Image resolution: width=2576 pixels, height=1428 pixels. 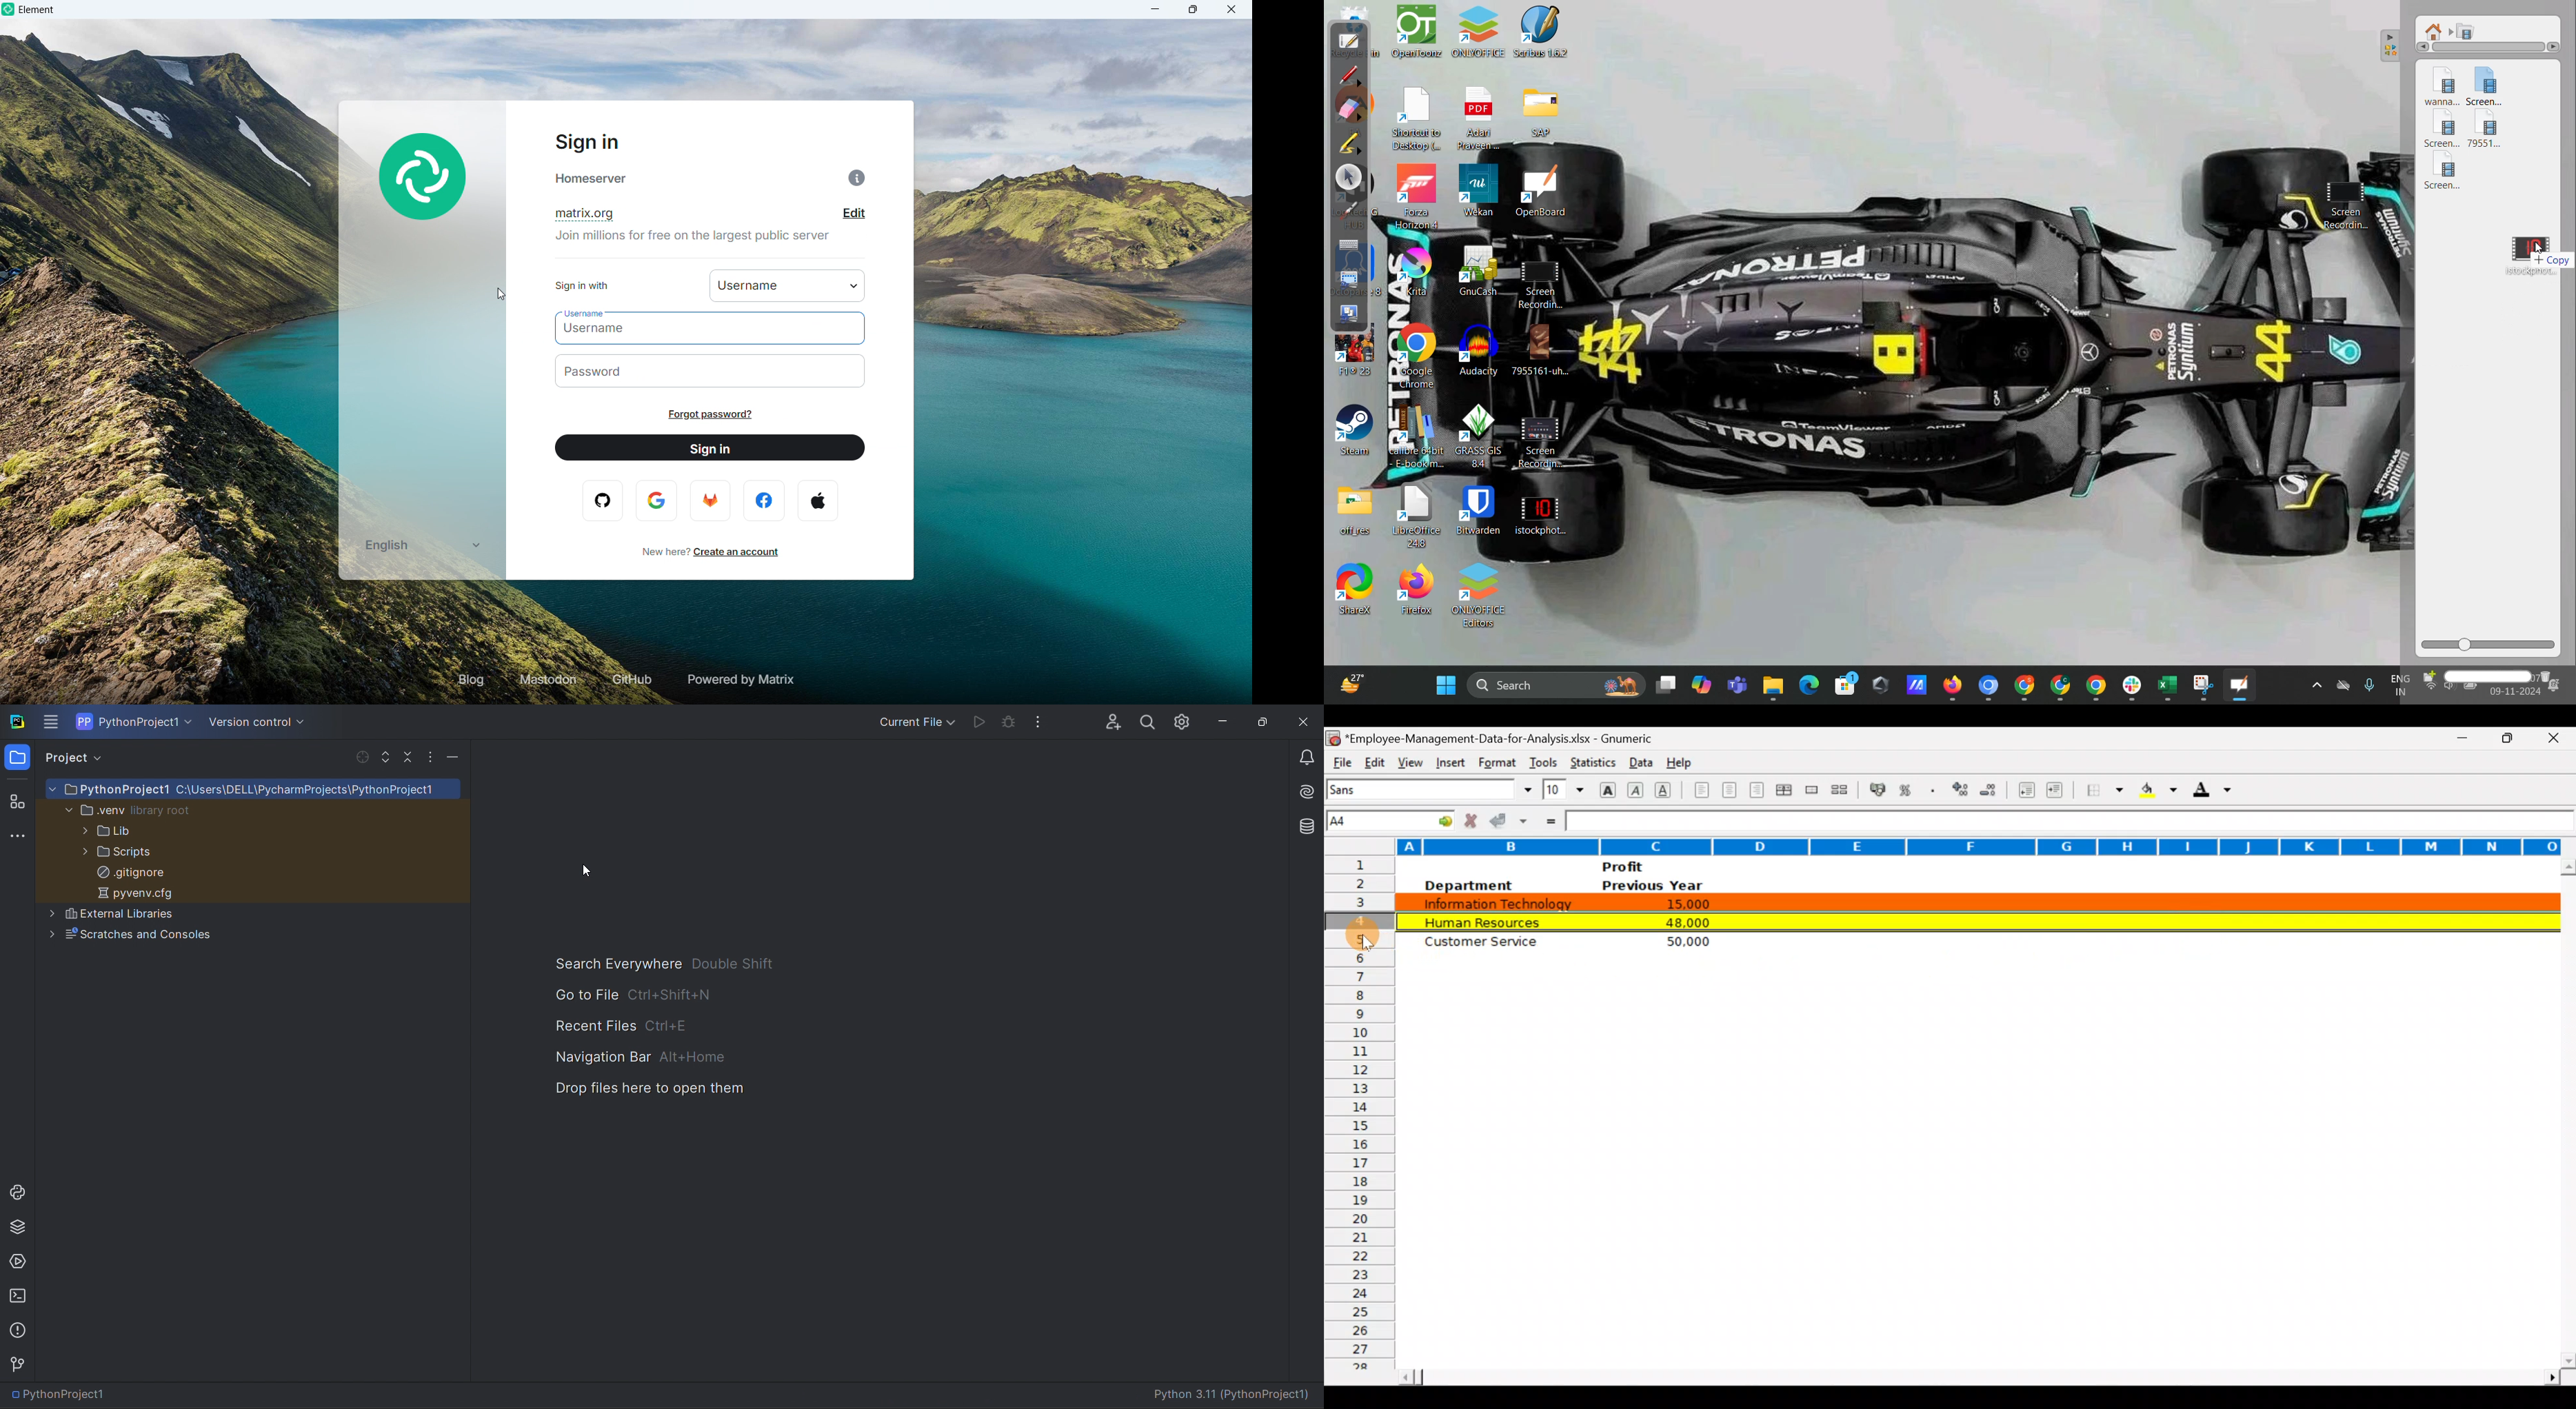 What do you see at coordinates (1392, 817) in the screenshot?
I see `Cell name` at bounding box center [1392, 817].